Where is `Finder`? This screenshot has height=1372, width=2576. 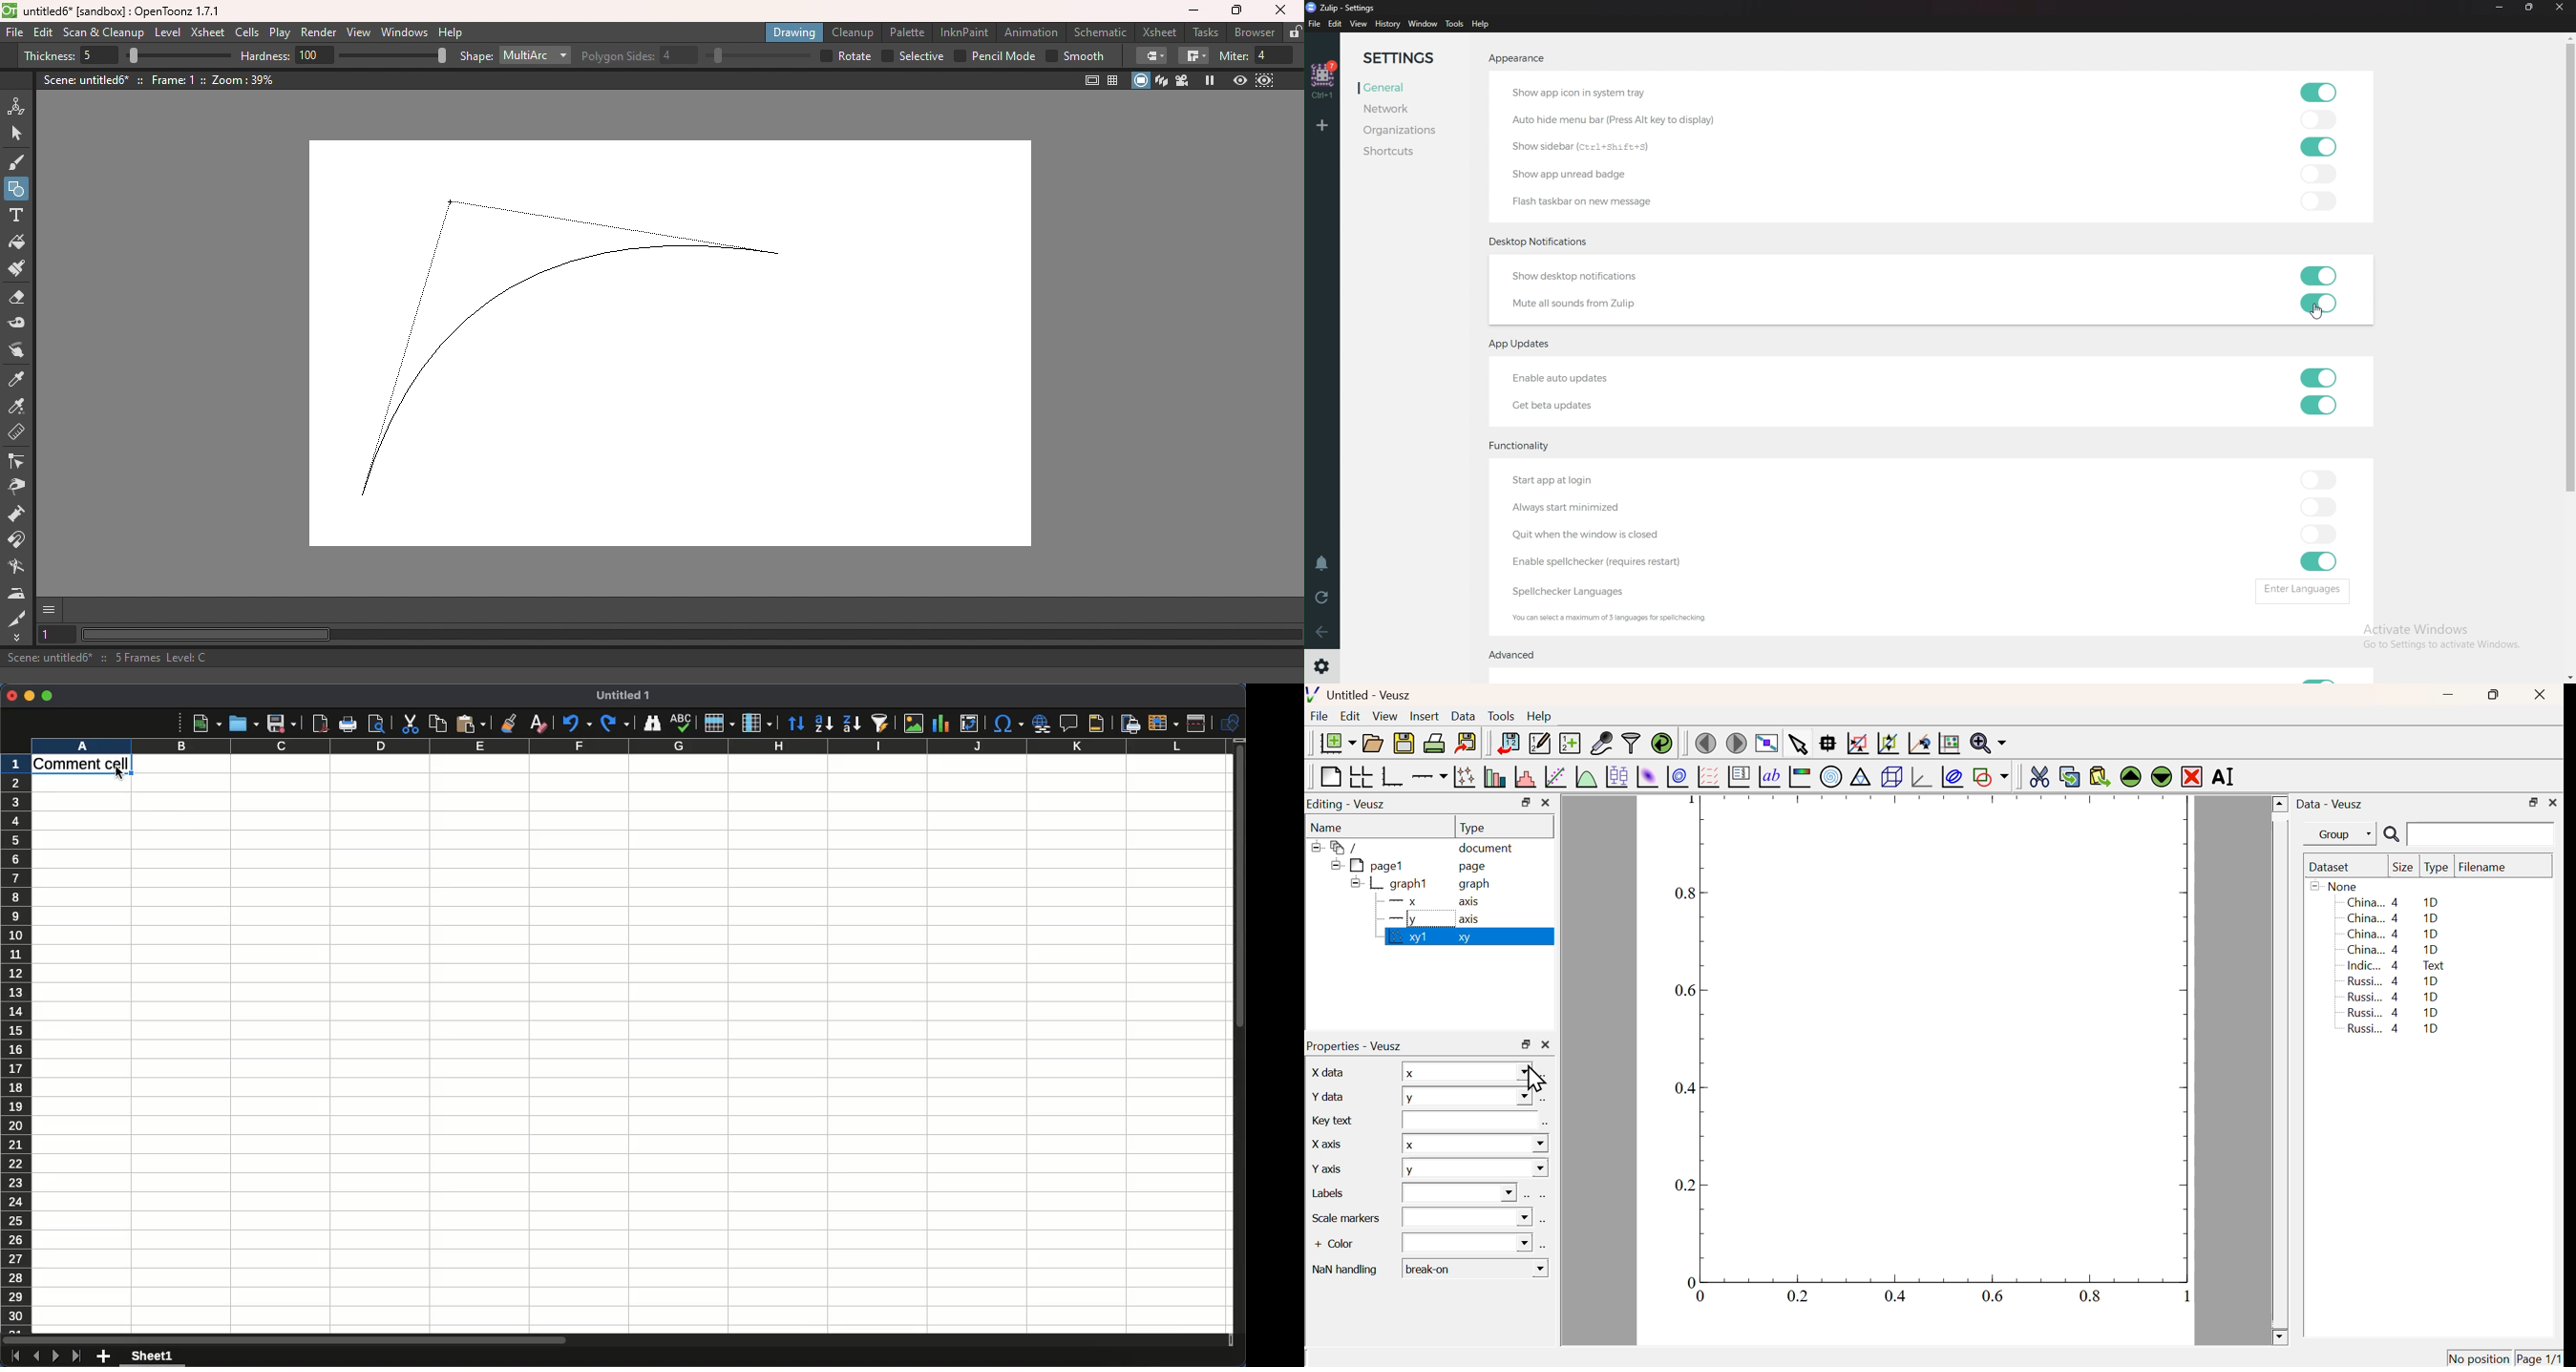
Finder is located at coordinates (653, 722).